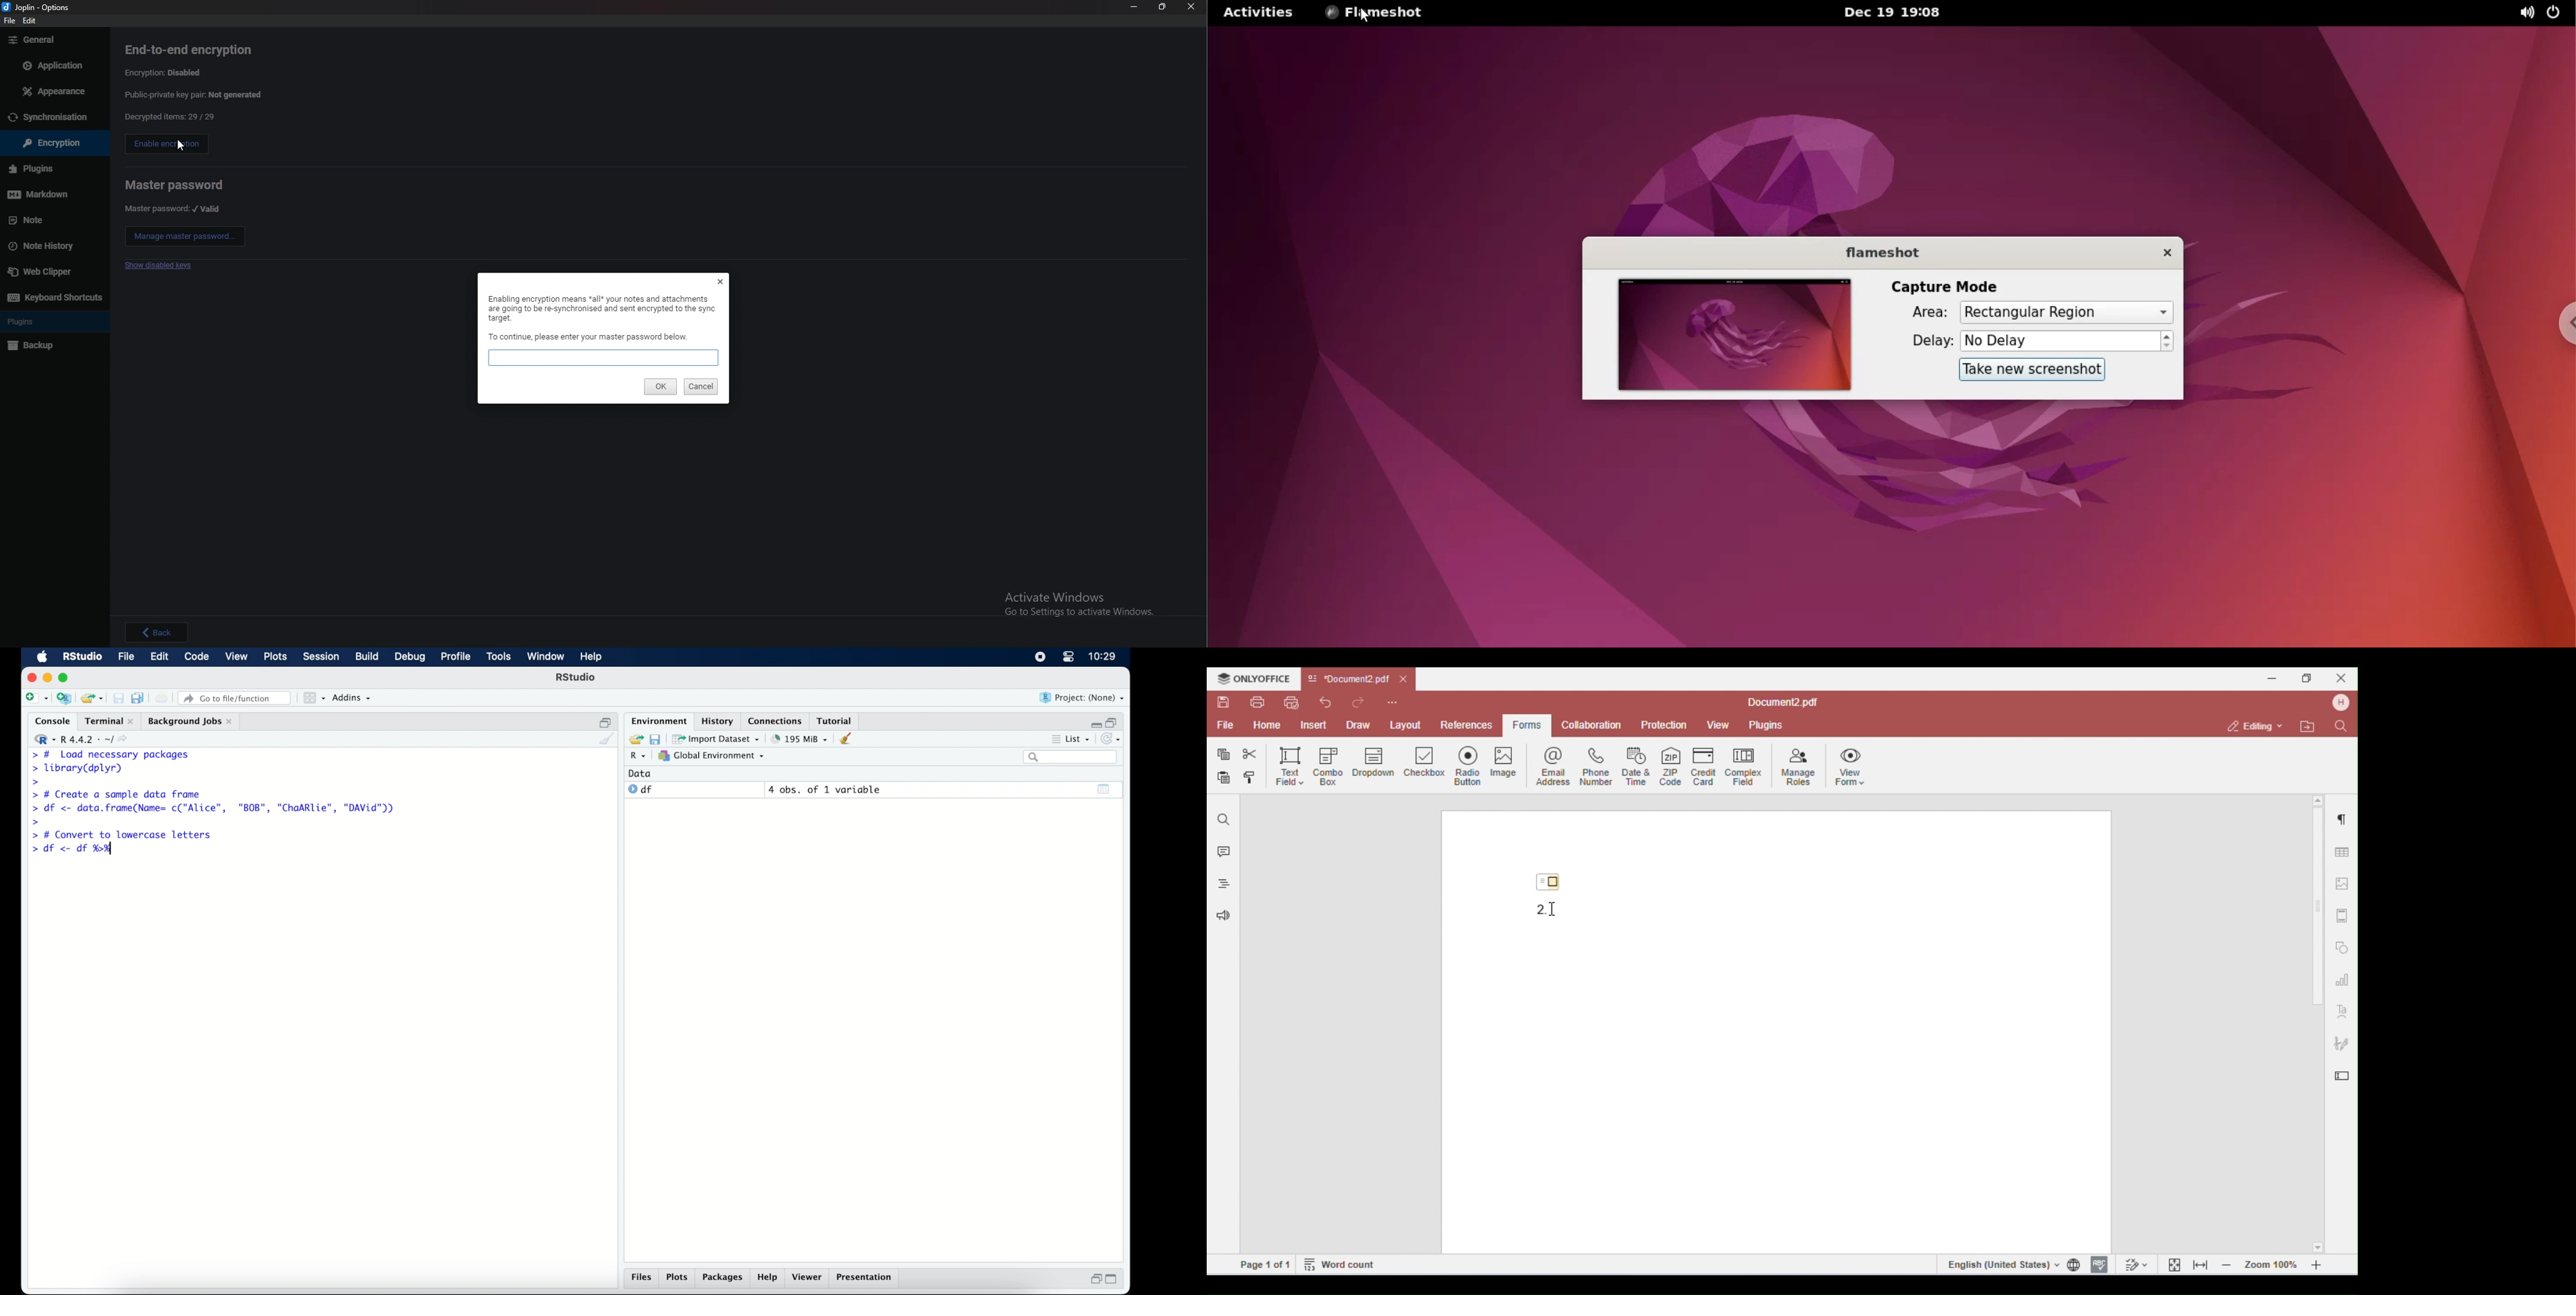  Describe the element at coordinates (47, 118) in the screenshot. I see `` at that location.